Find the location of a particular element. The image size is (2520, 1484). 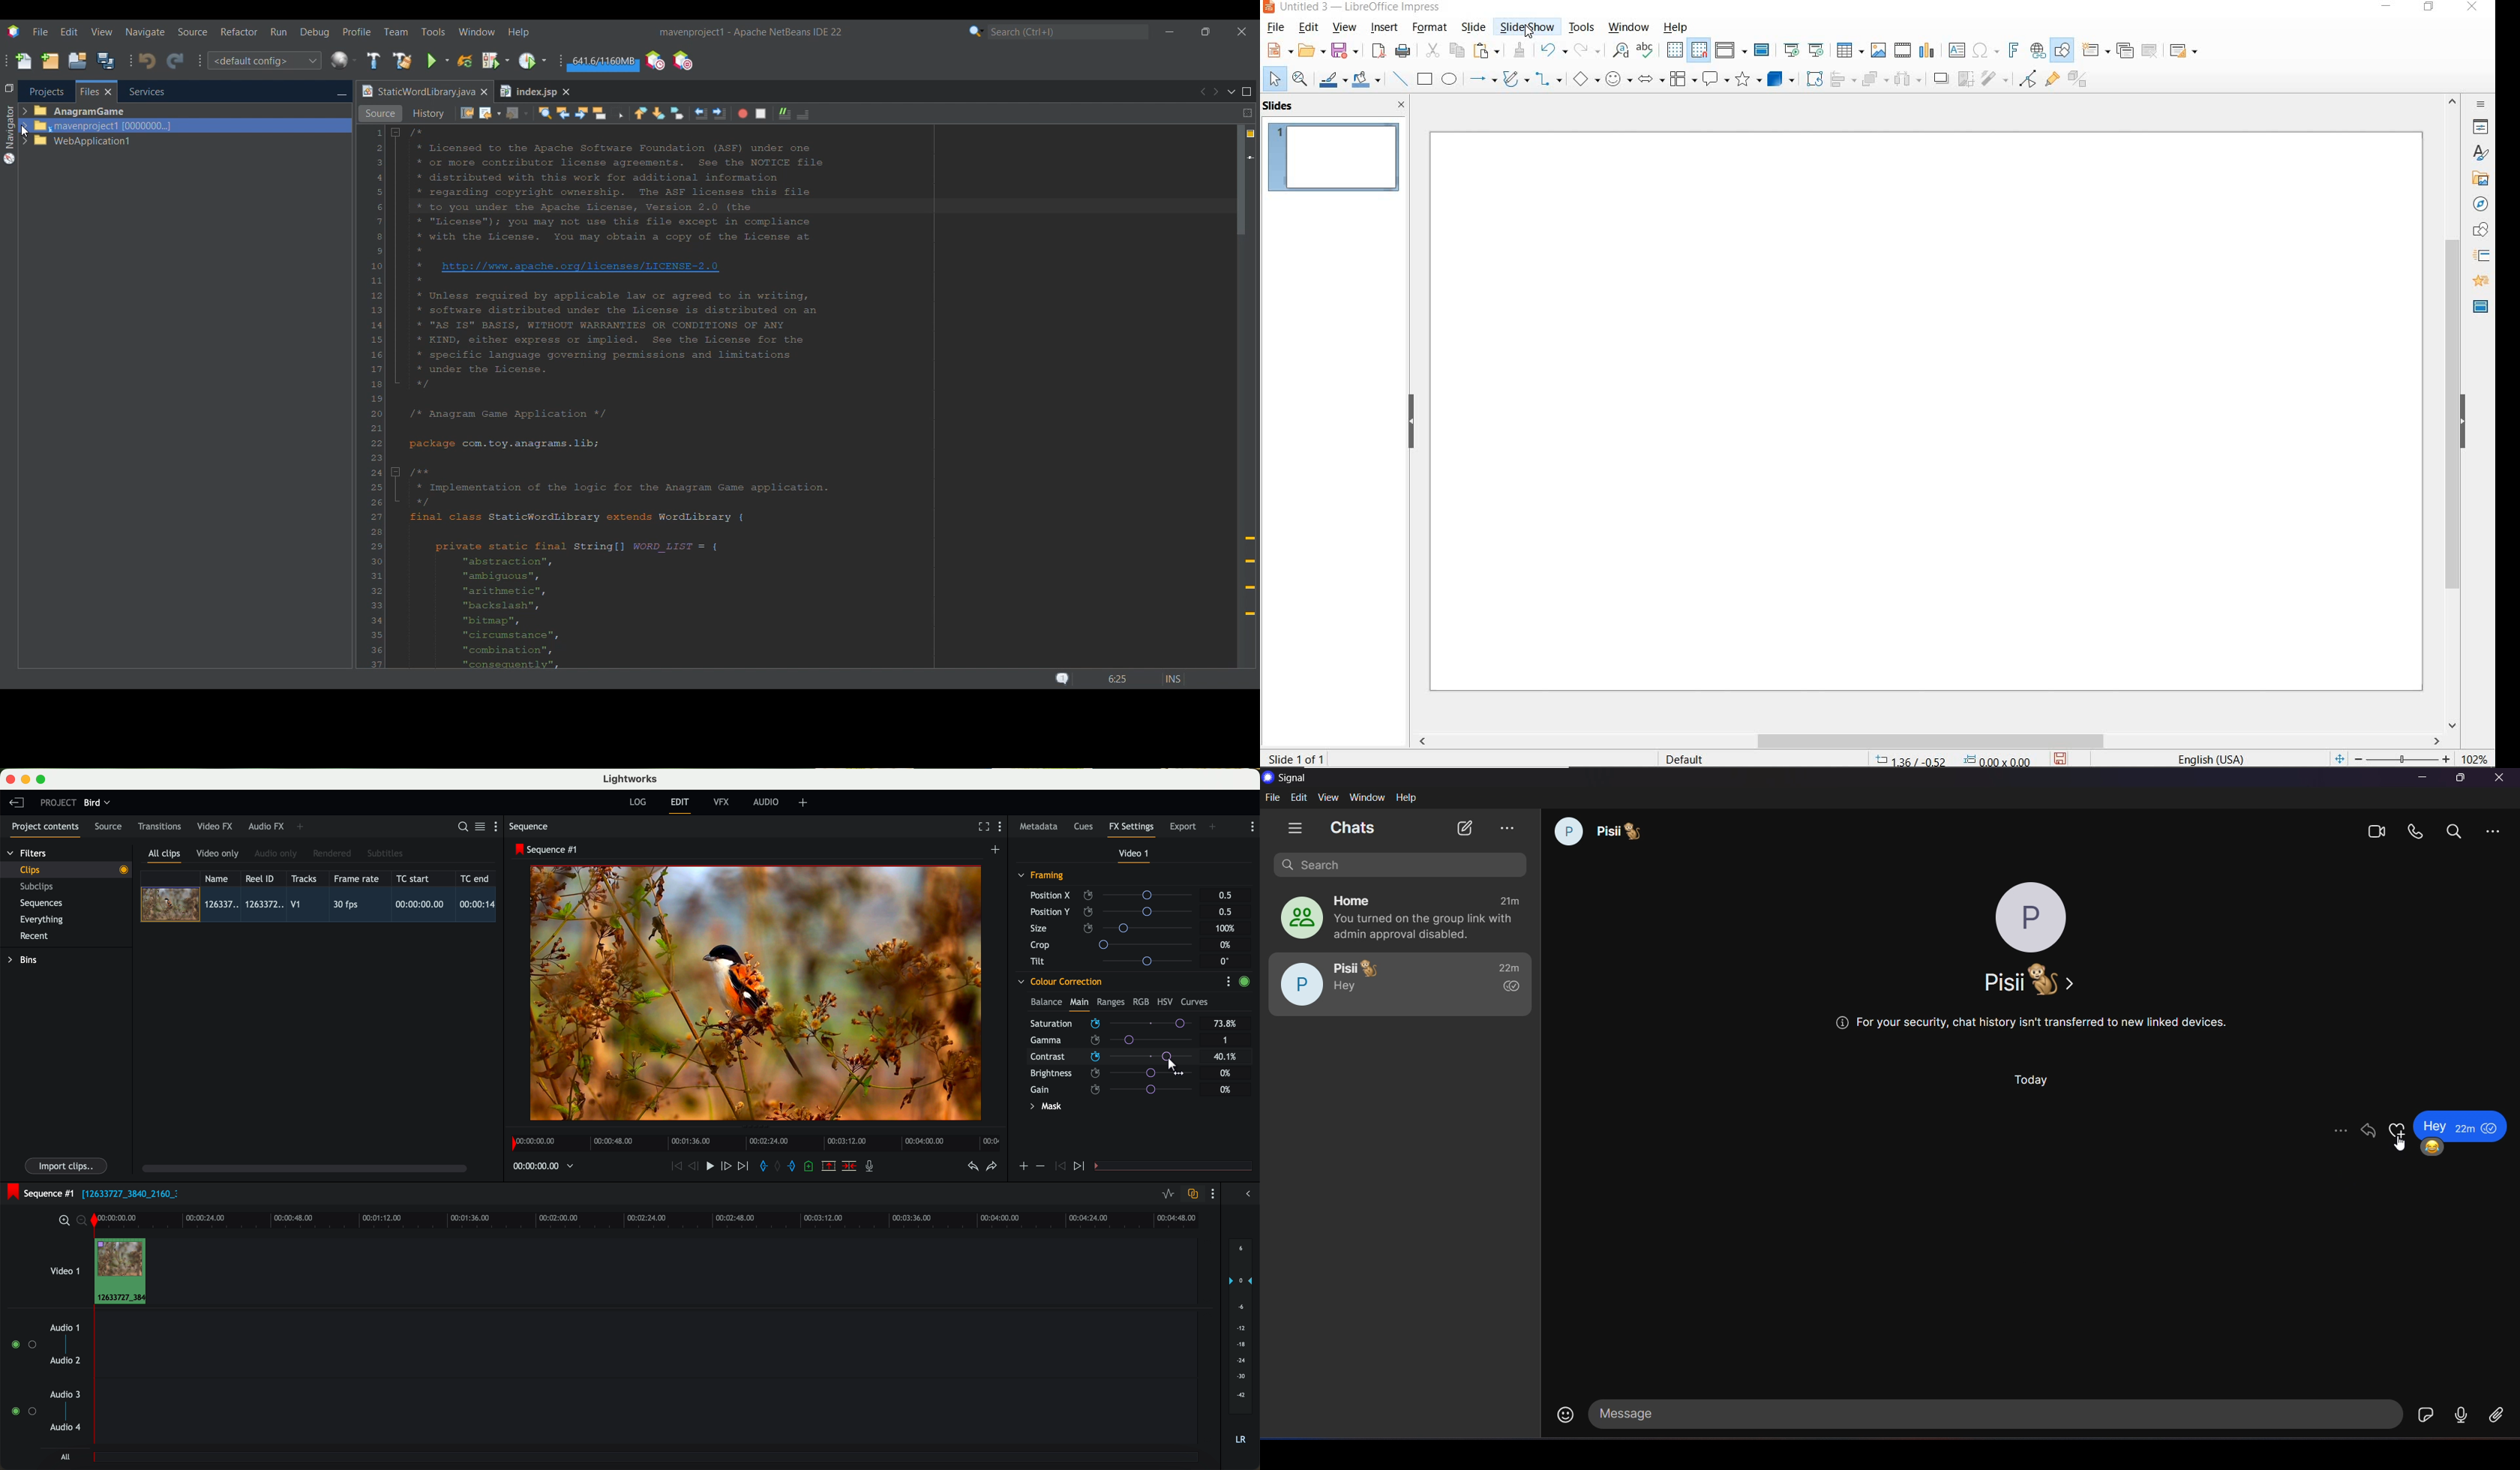

show settings menu is located at coordinates (1228, 981).